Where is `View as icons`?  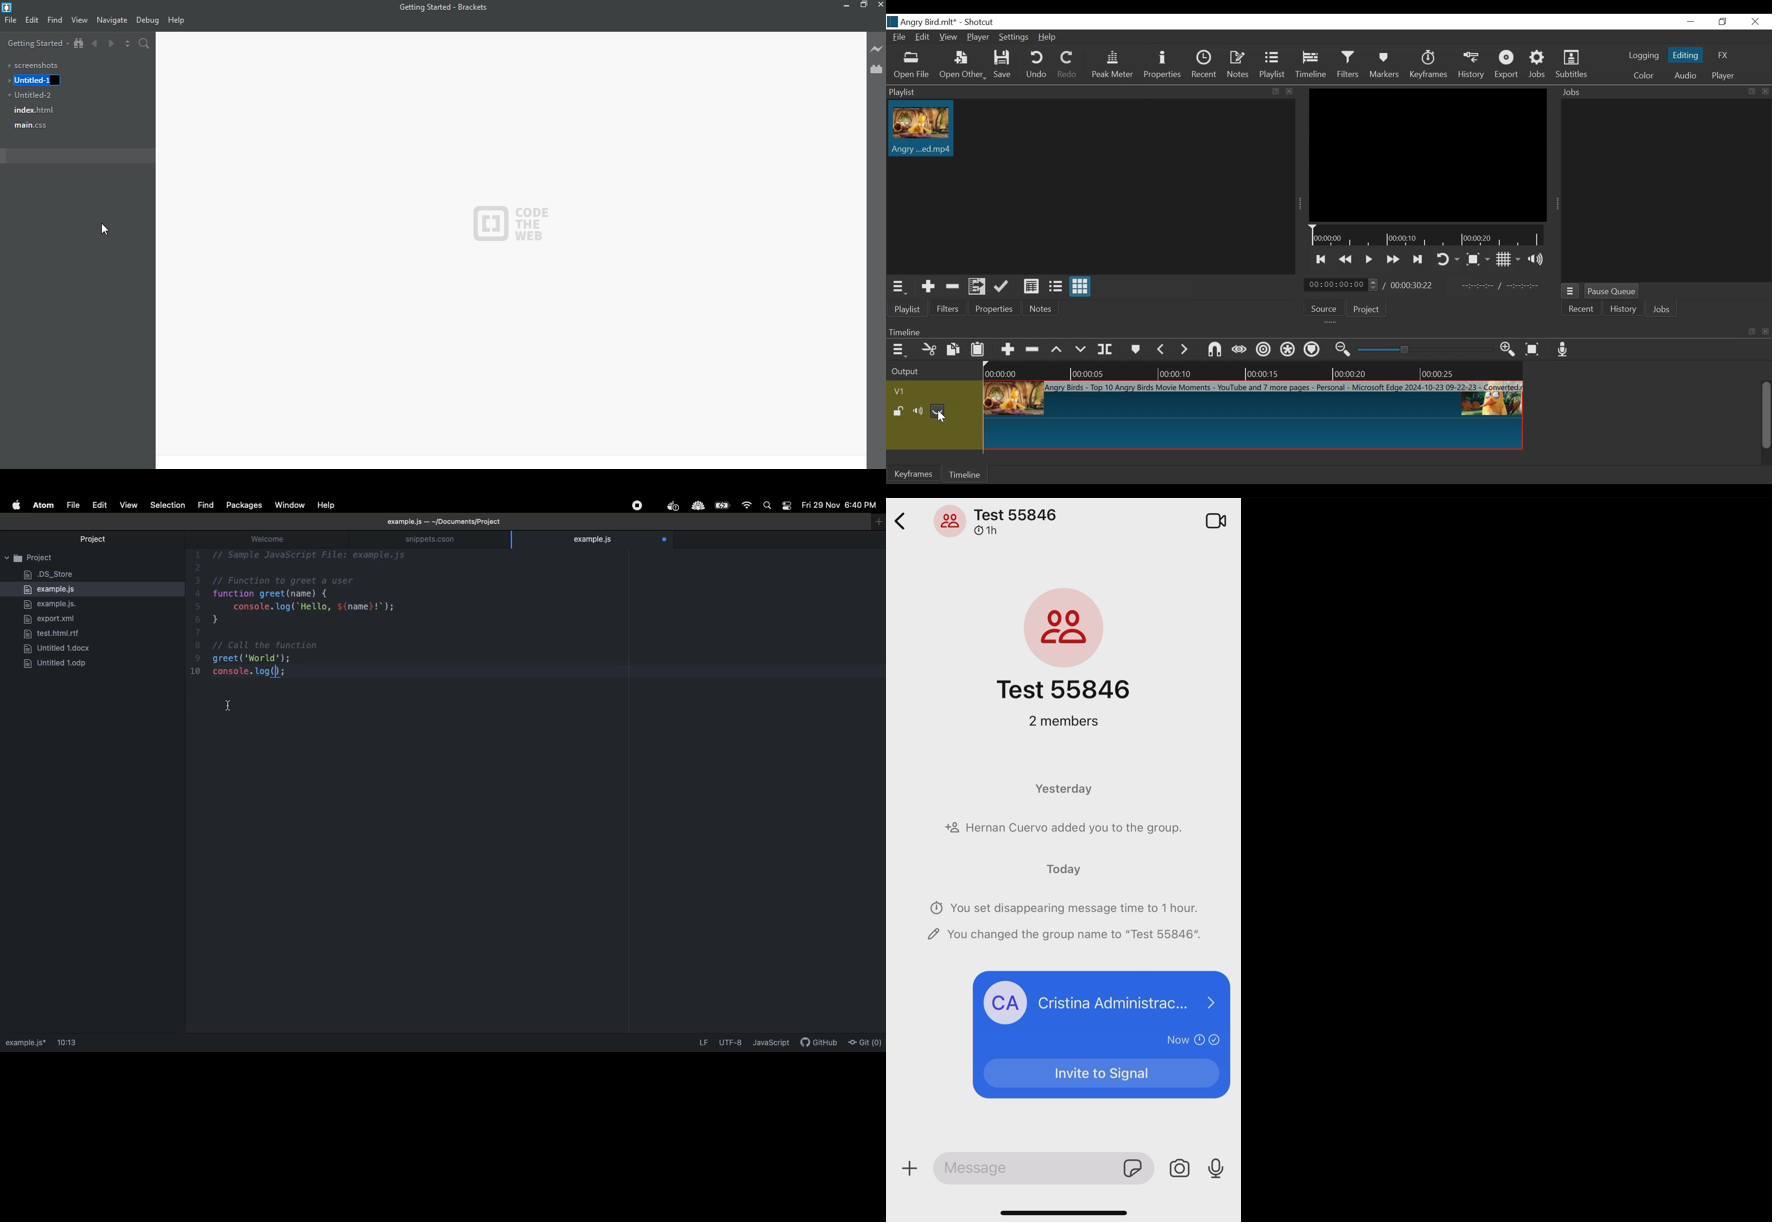
View as icons is located at coordinates (1081, 287).